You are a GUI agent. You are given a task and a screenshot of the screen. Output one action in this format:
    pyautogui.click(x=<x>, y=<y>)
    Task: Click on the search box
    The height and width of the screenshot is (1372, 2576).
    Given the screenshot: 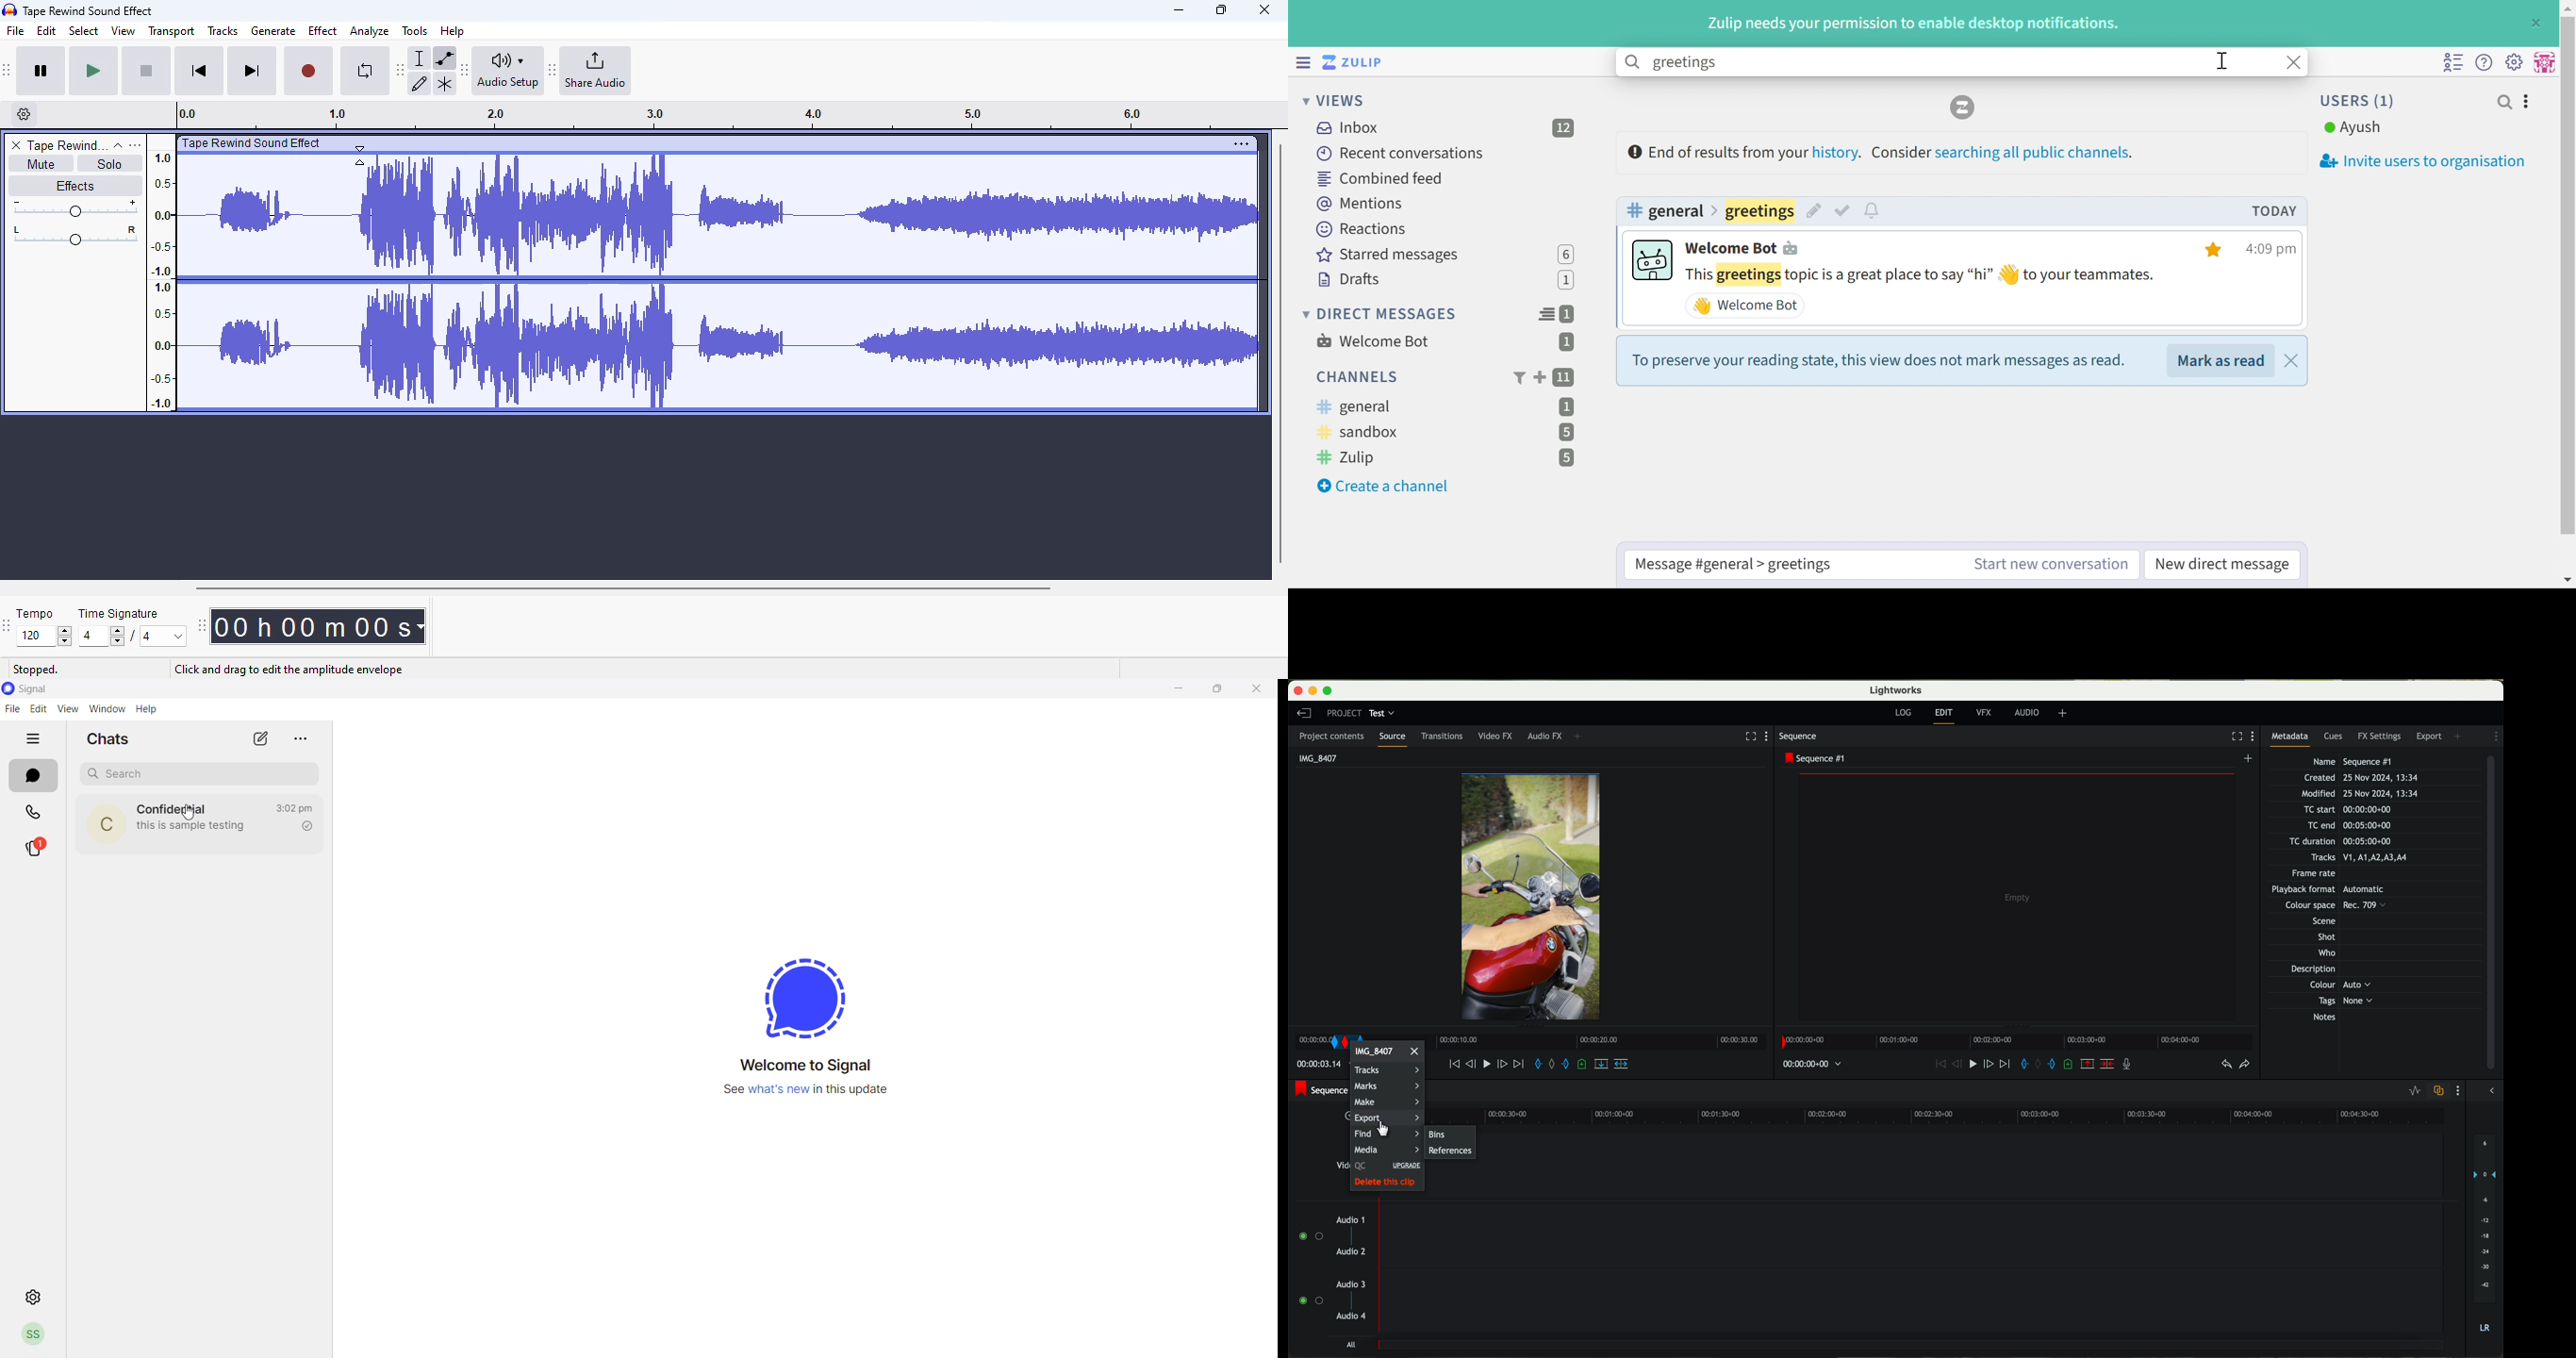 What is the action you would take?
    pyautogui.click(x=197, y=773)
    